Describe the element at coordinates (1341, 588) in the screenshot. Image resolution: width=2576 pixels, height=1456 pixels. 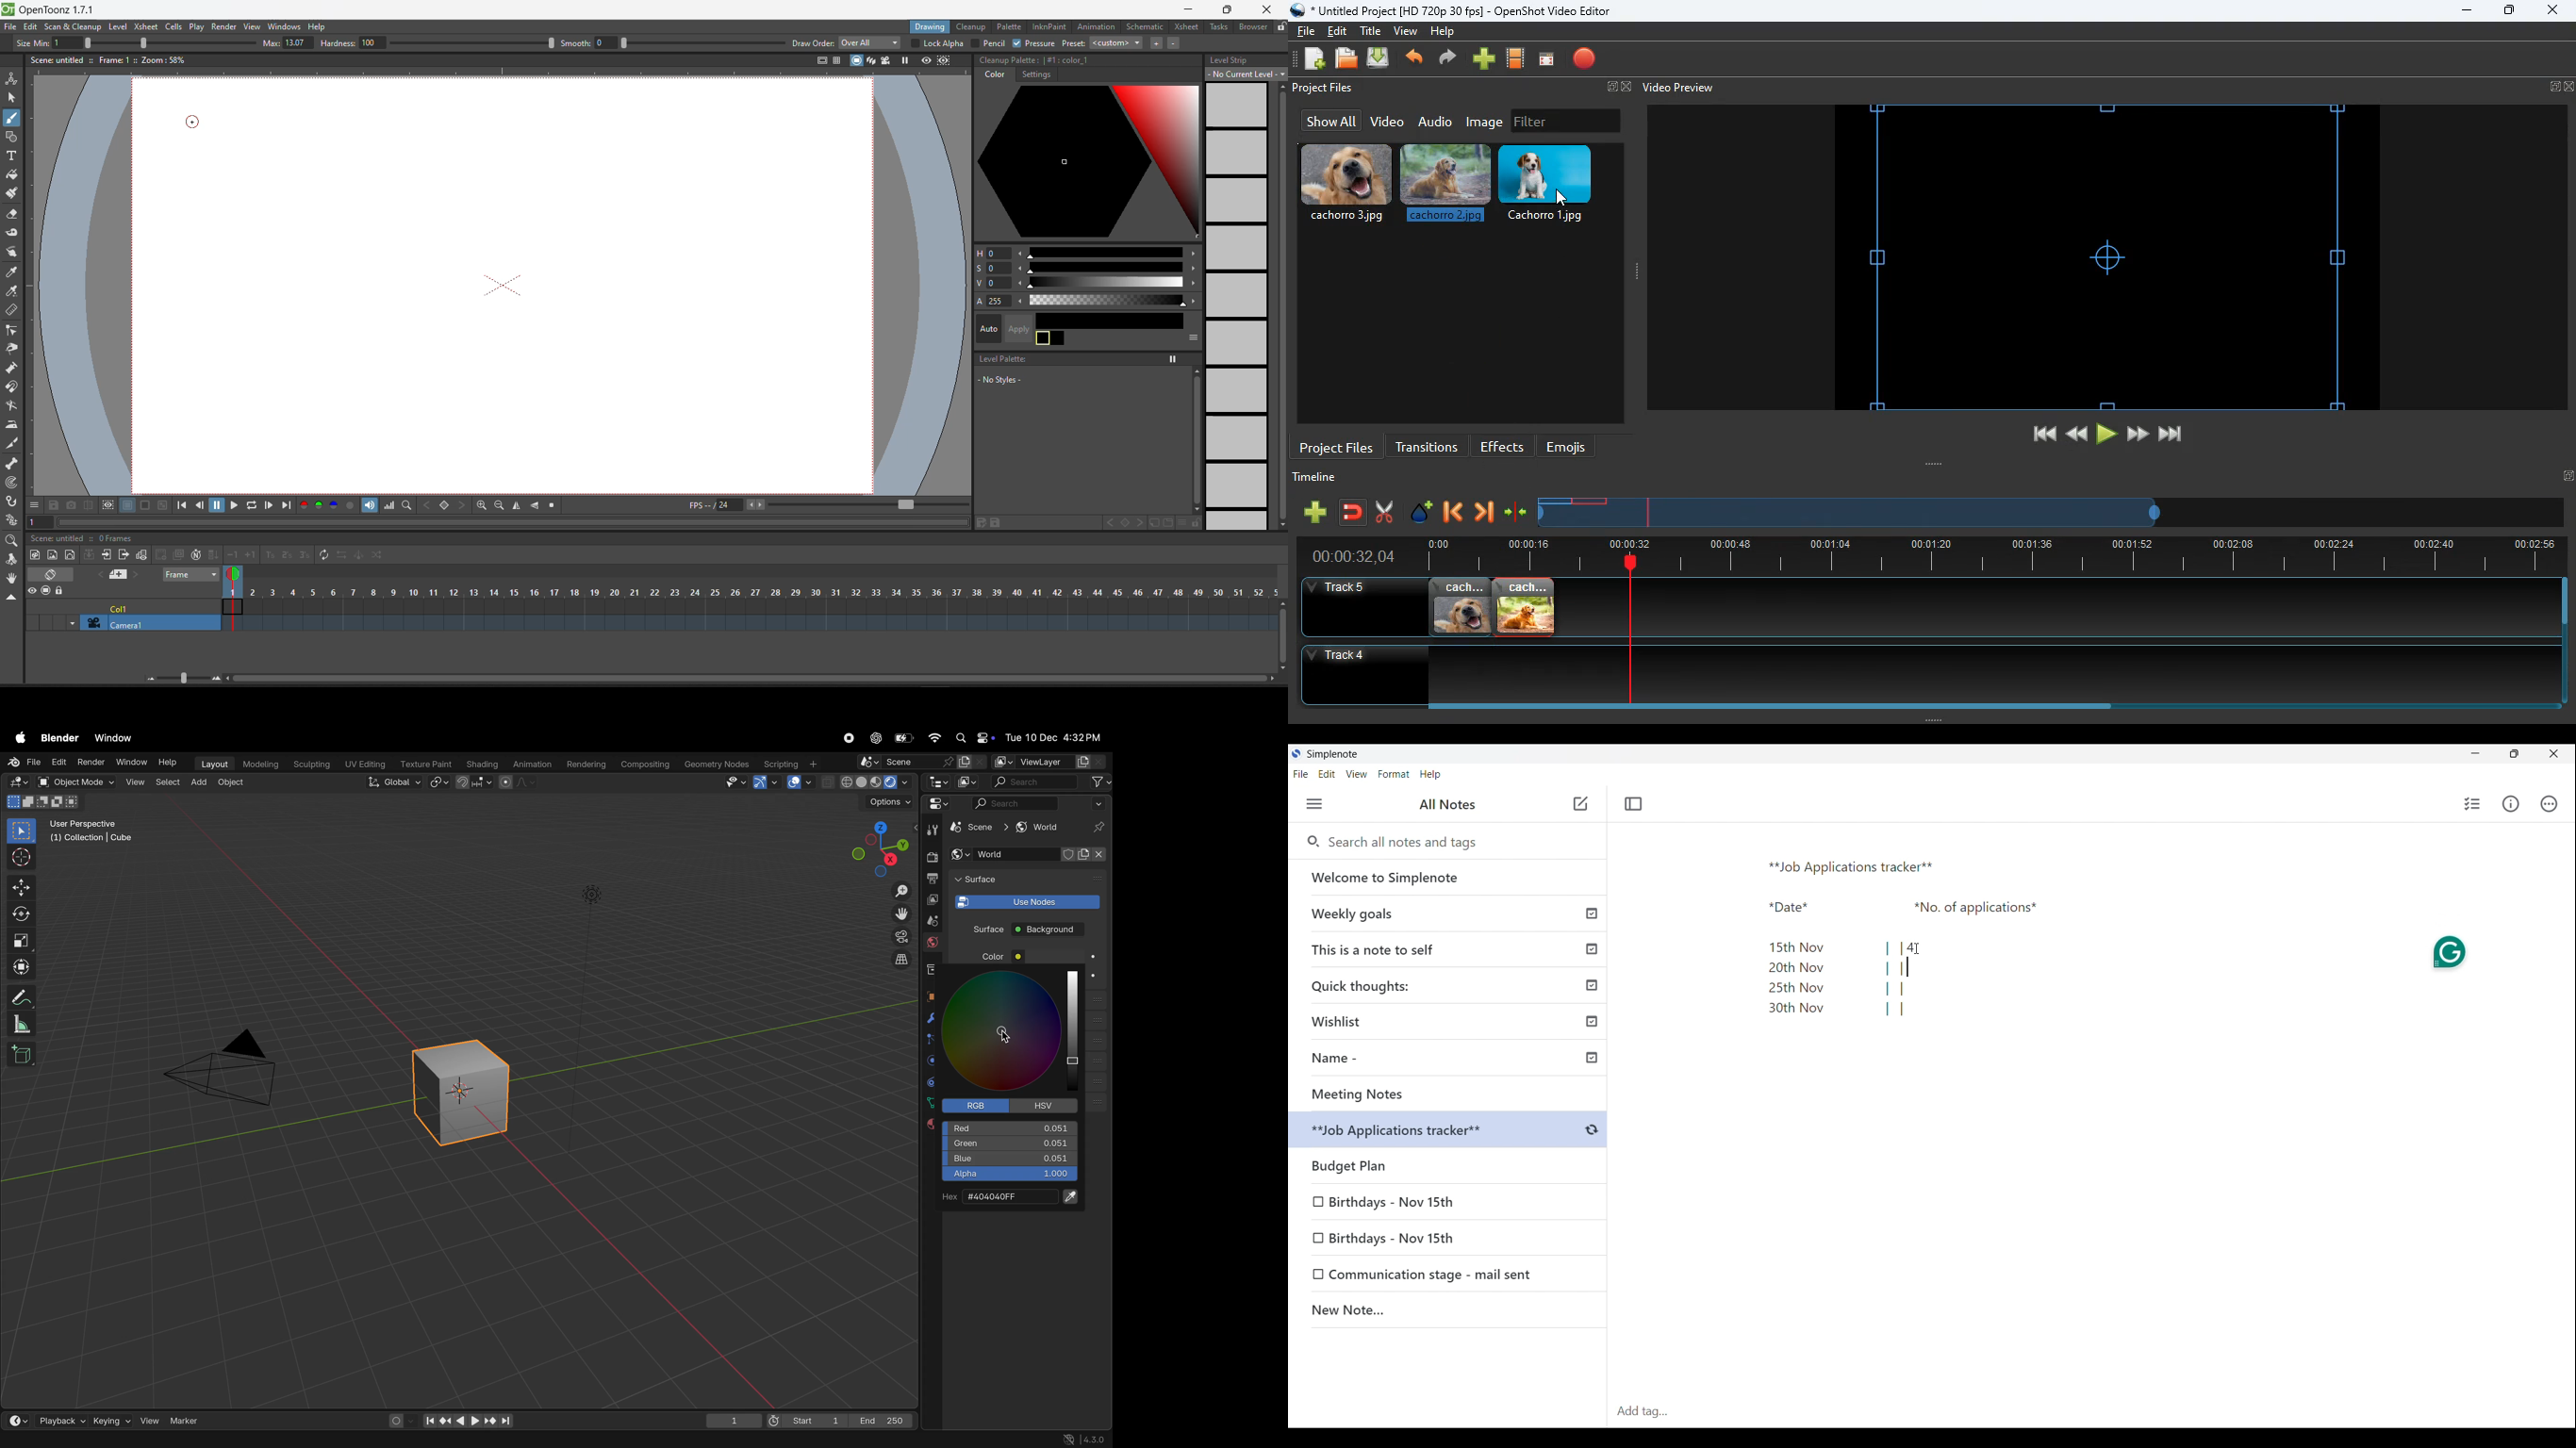
I see `track 5` at that location.